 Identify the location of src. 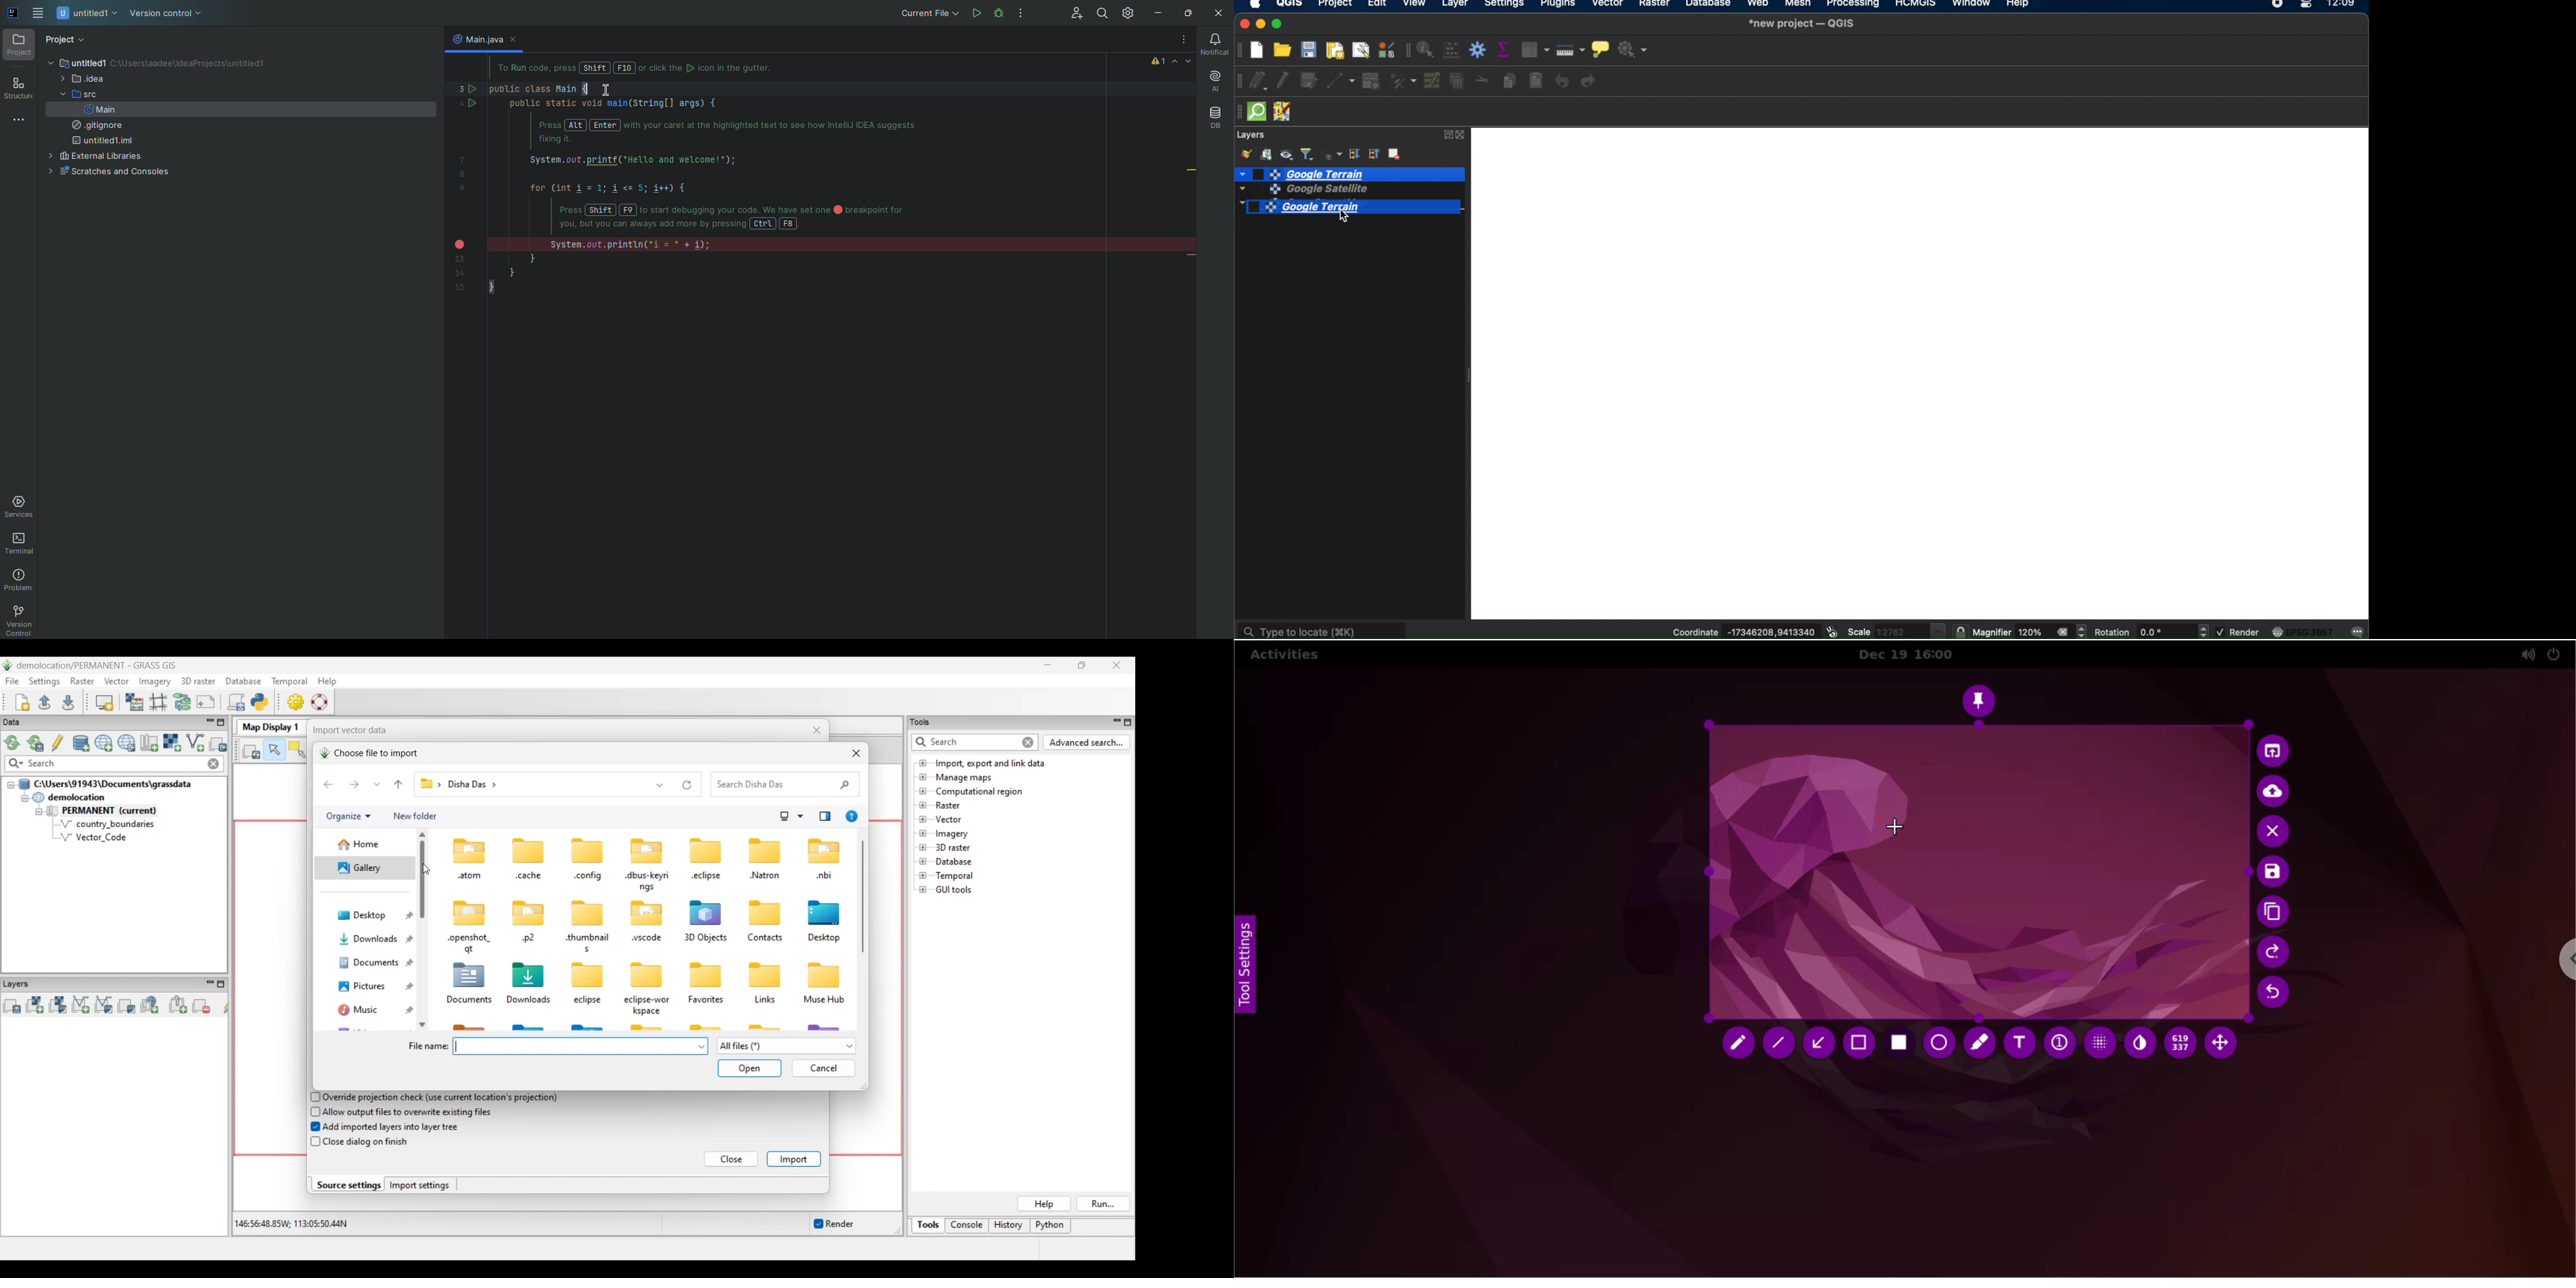
(75, 94).